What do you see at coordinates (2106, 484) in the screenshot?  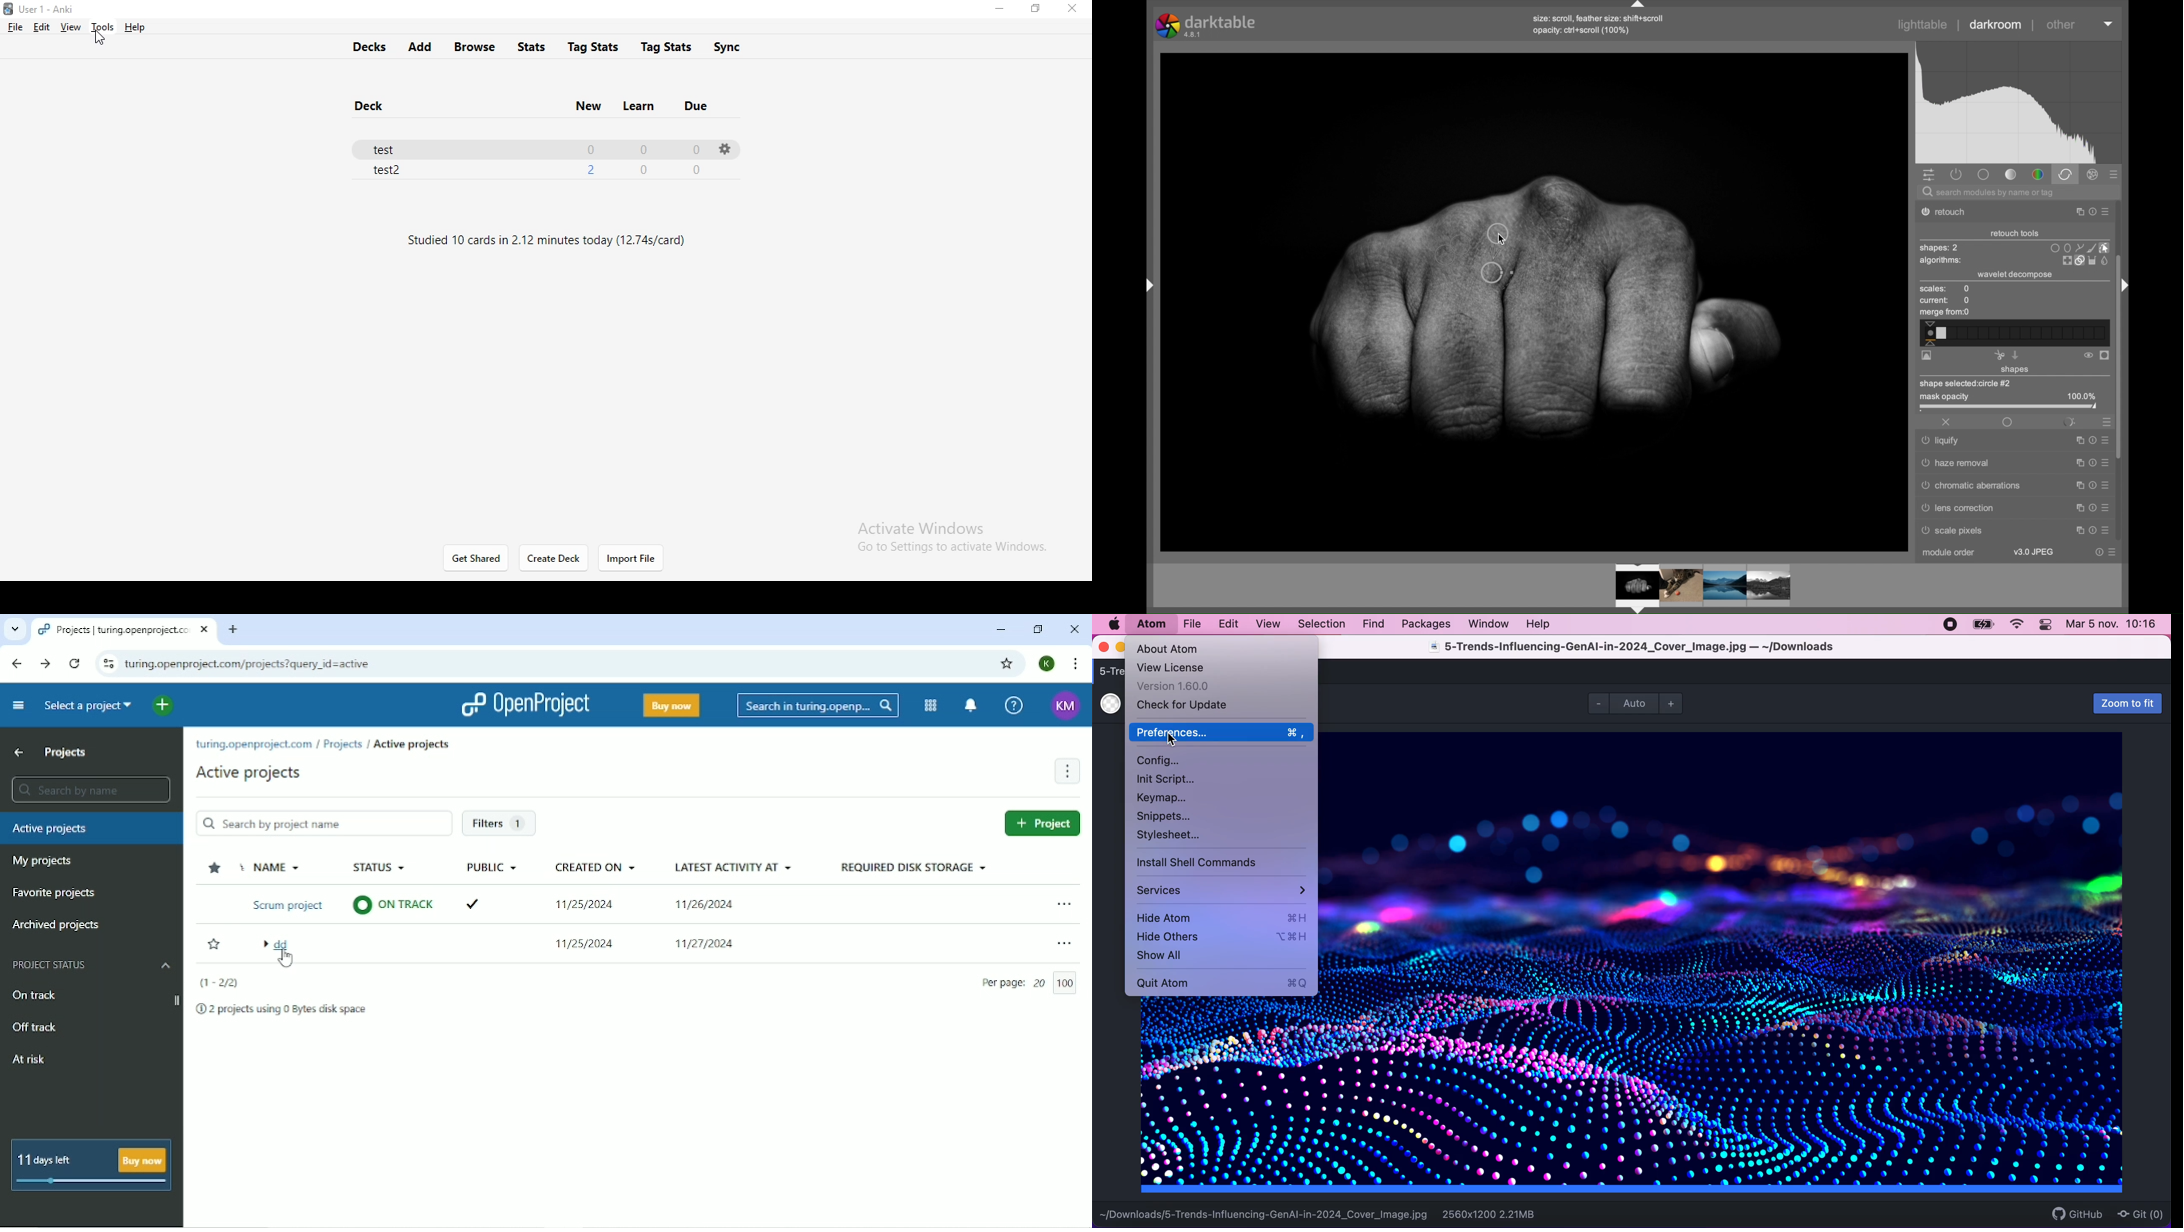 I see `more options` at bounding box center [2106, 484].